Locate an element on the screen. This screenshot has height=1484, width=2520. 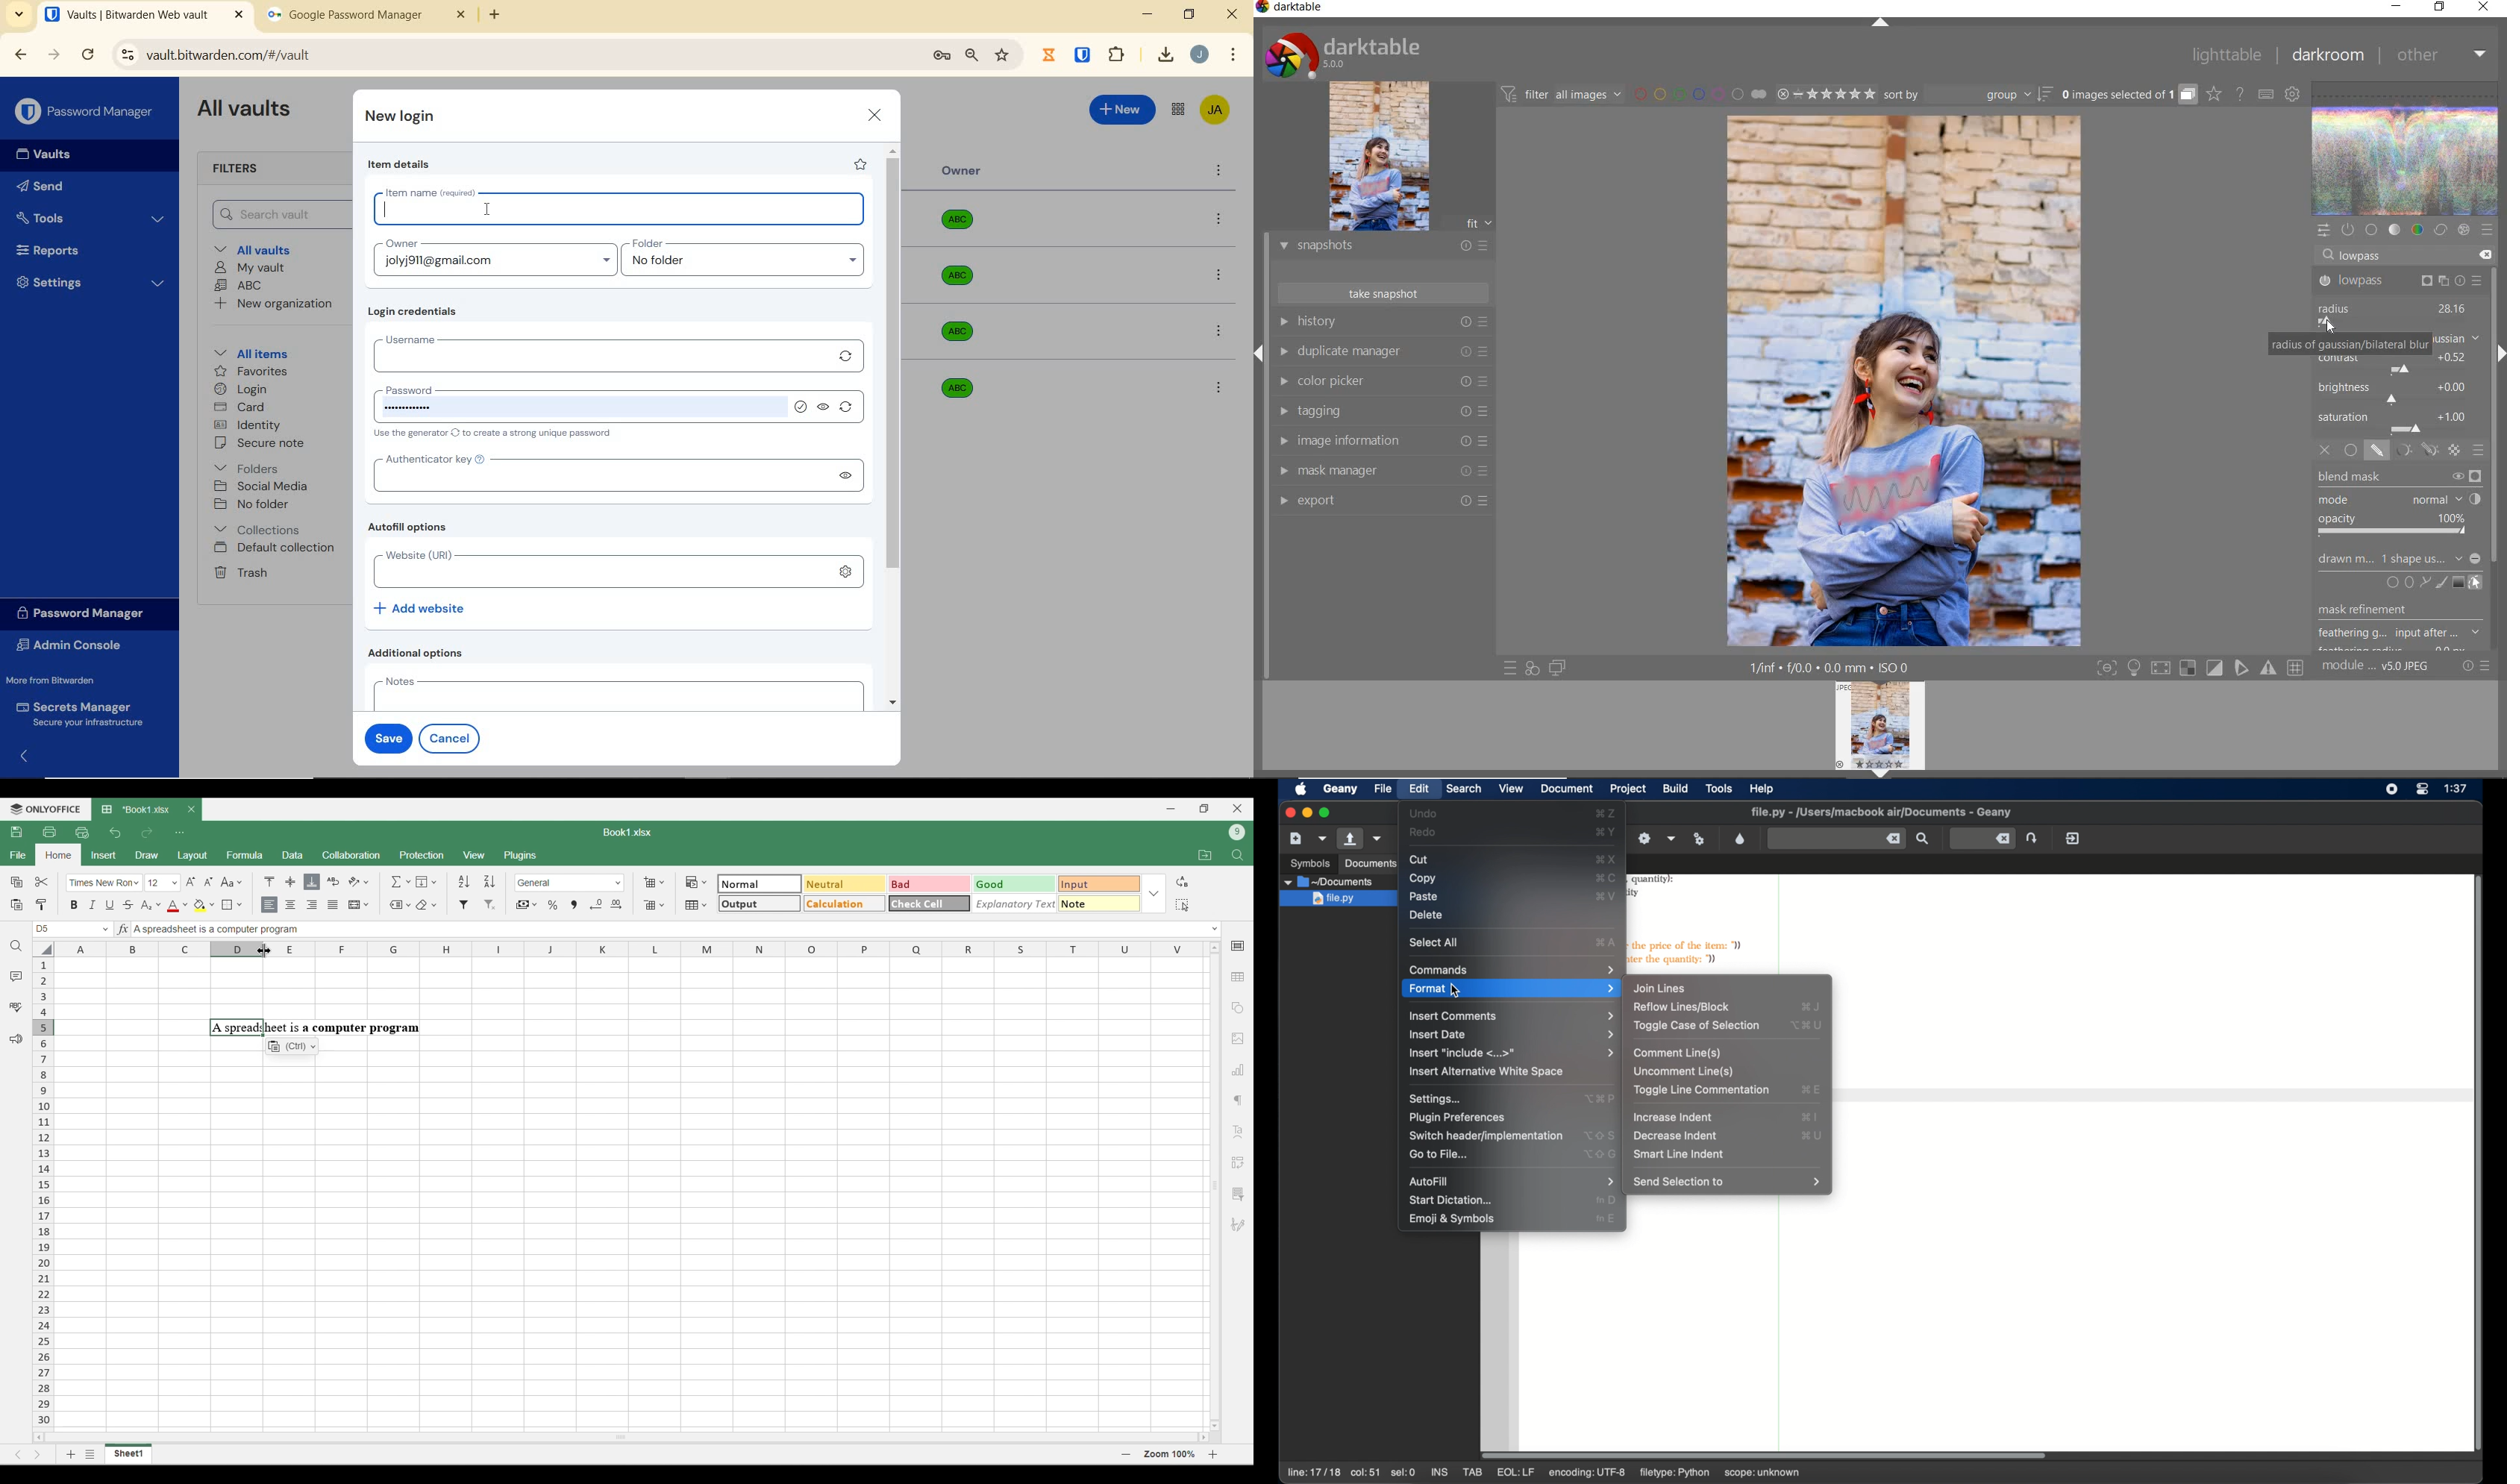
Fill options is located at coordinates (426, 881).